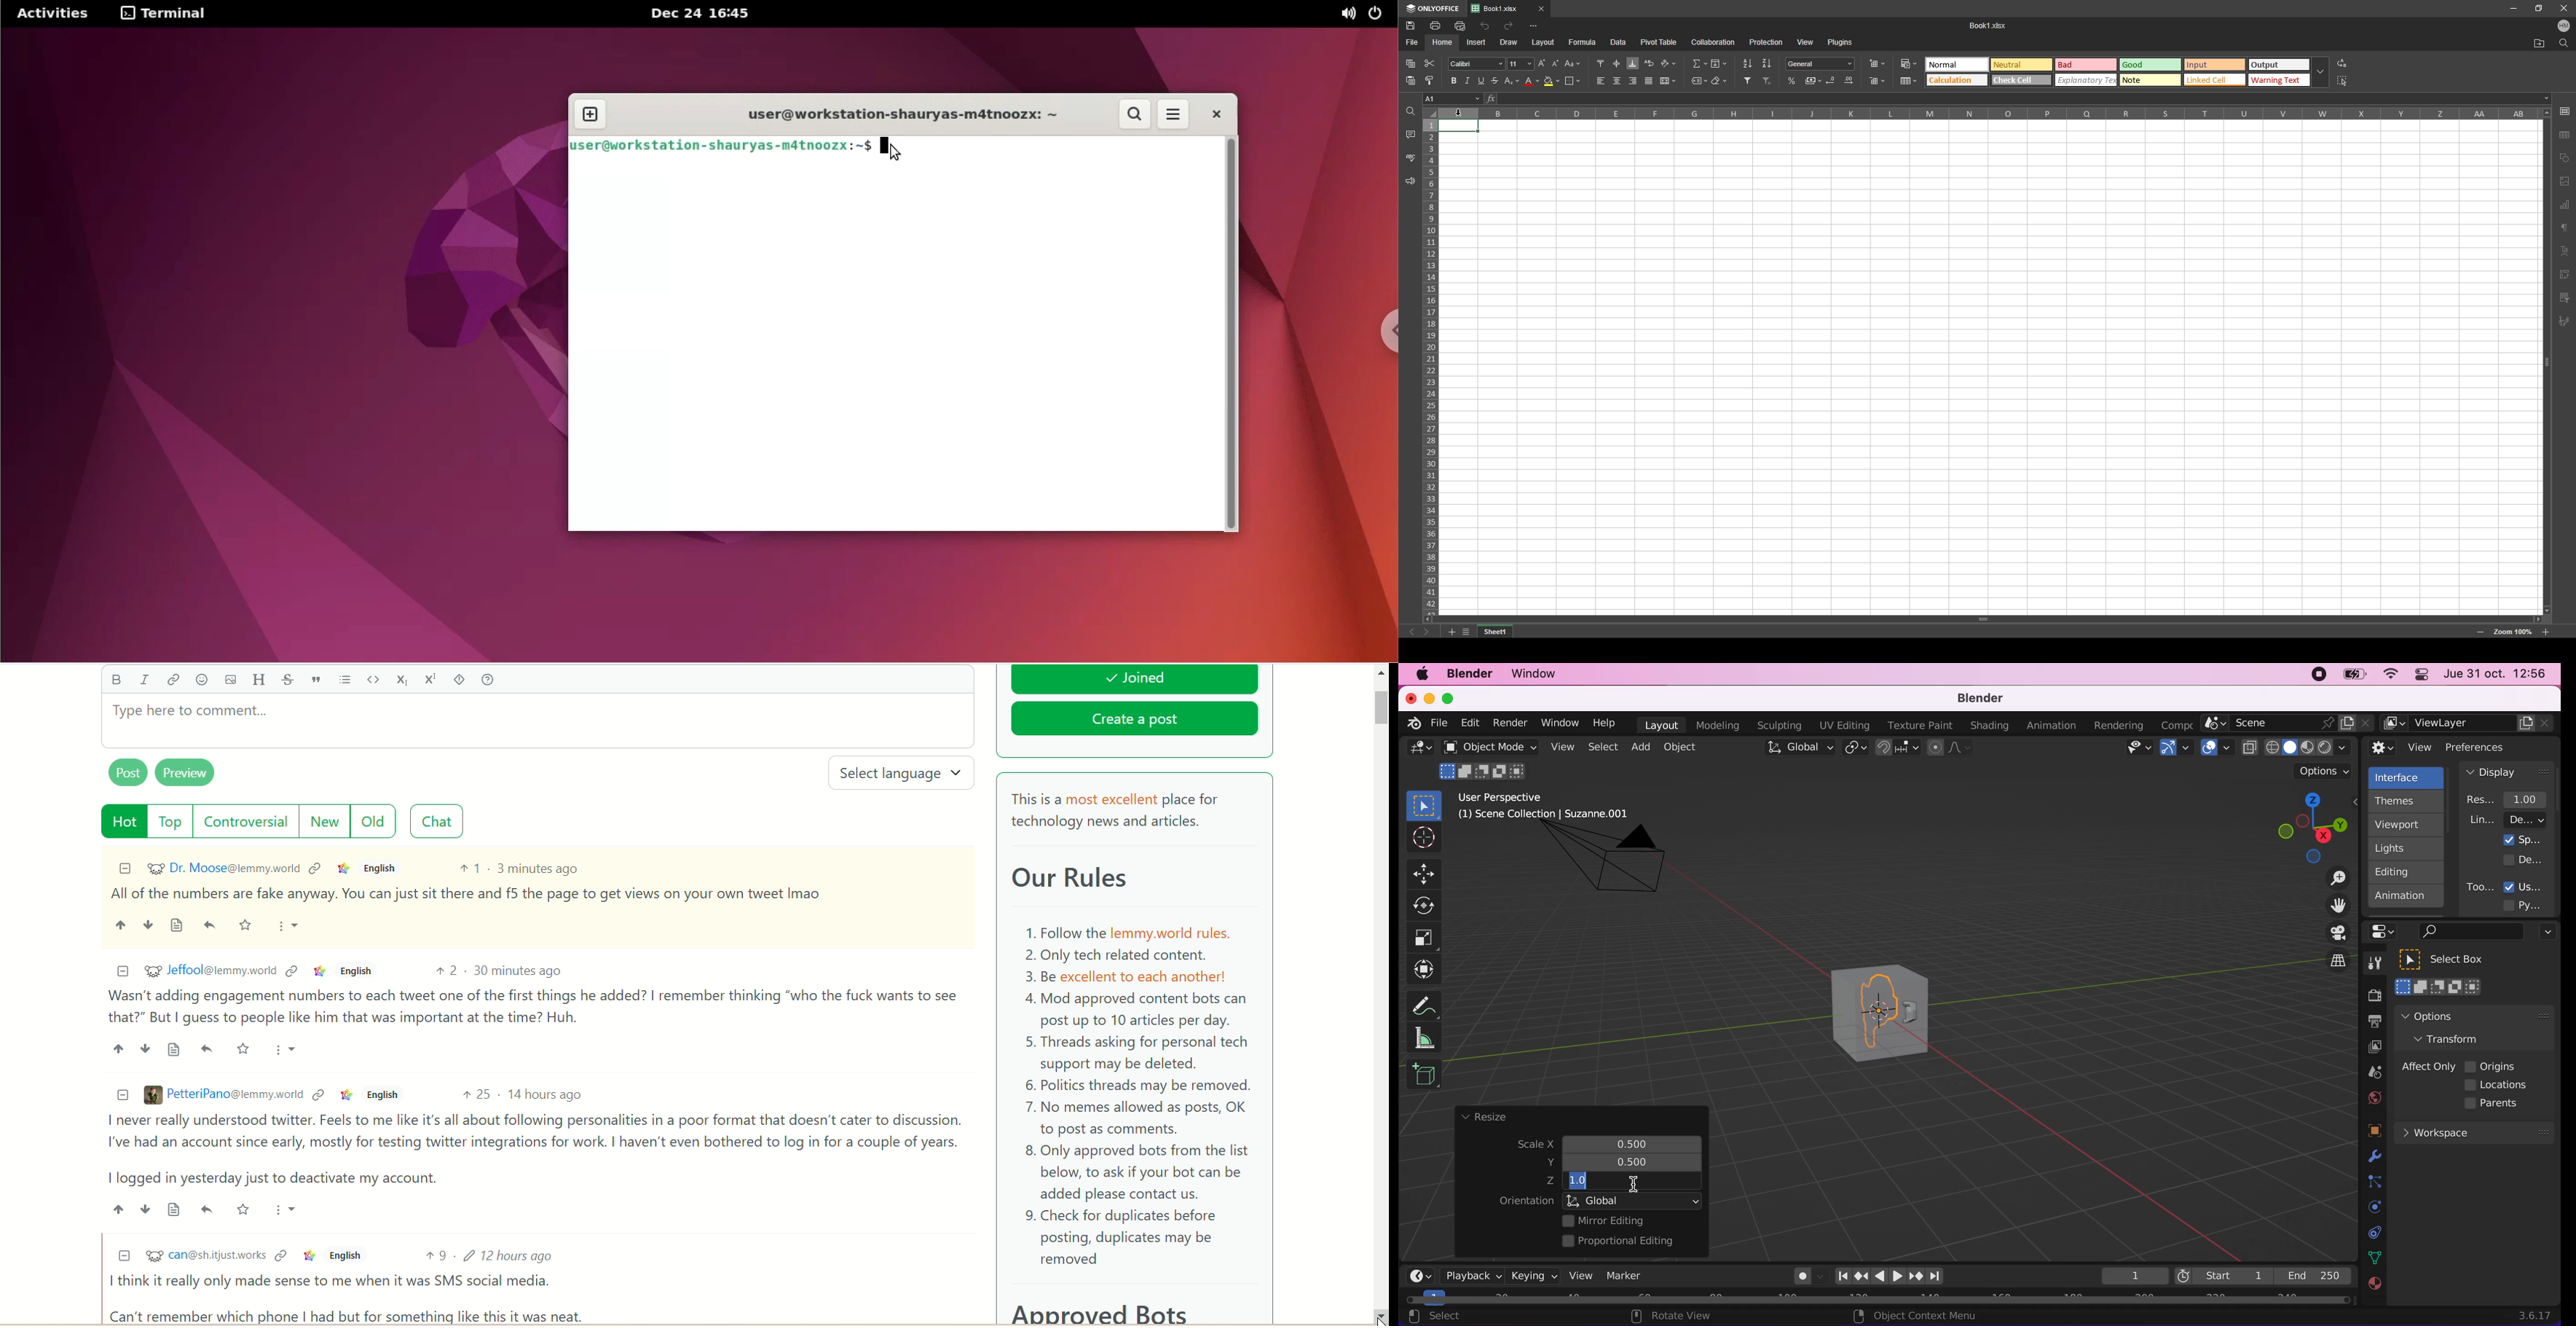  Describe the element at coordinates (1412, 632) in the screenshot. I see `previous` at that location.